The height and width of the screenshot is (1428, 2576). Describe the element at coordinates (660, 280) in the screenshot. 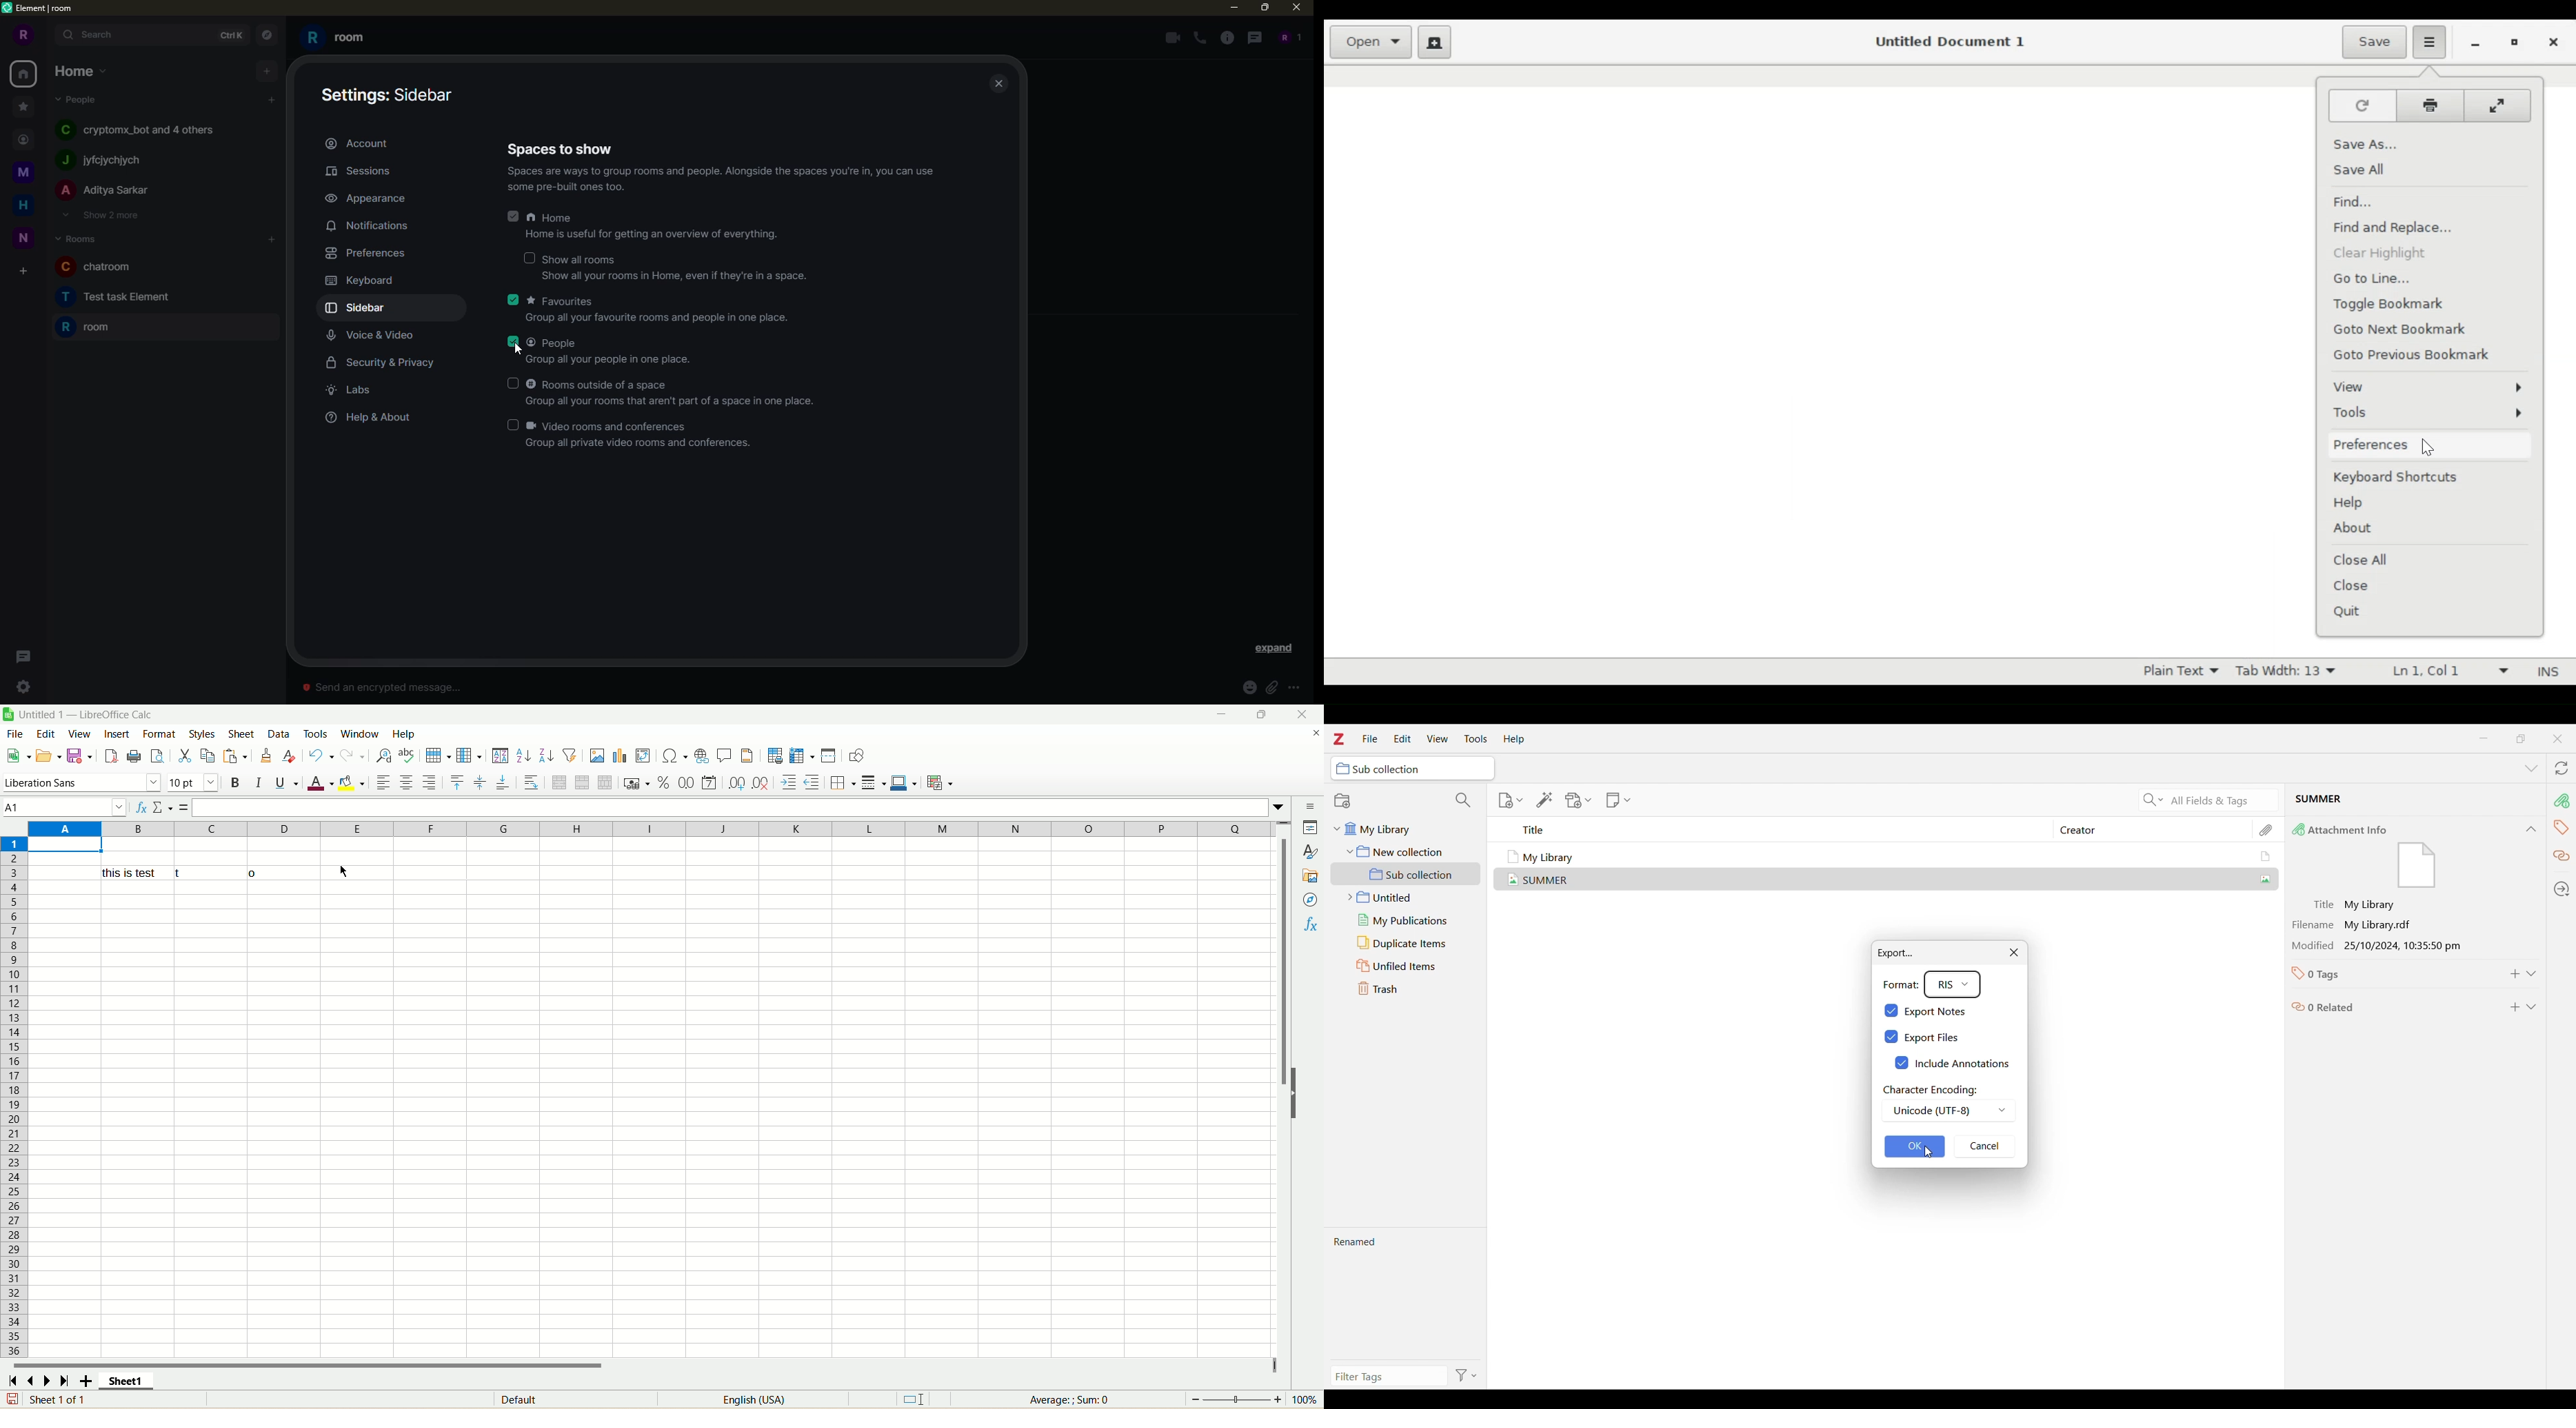

I see `‘Show all your rooms in Home, even if they're in a space.` at that location.